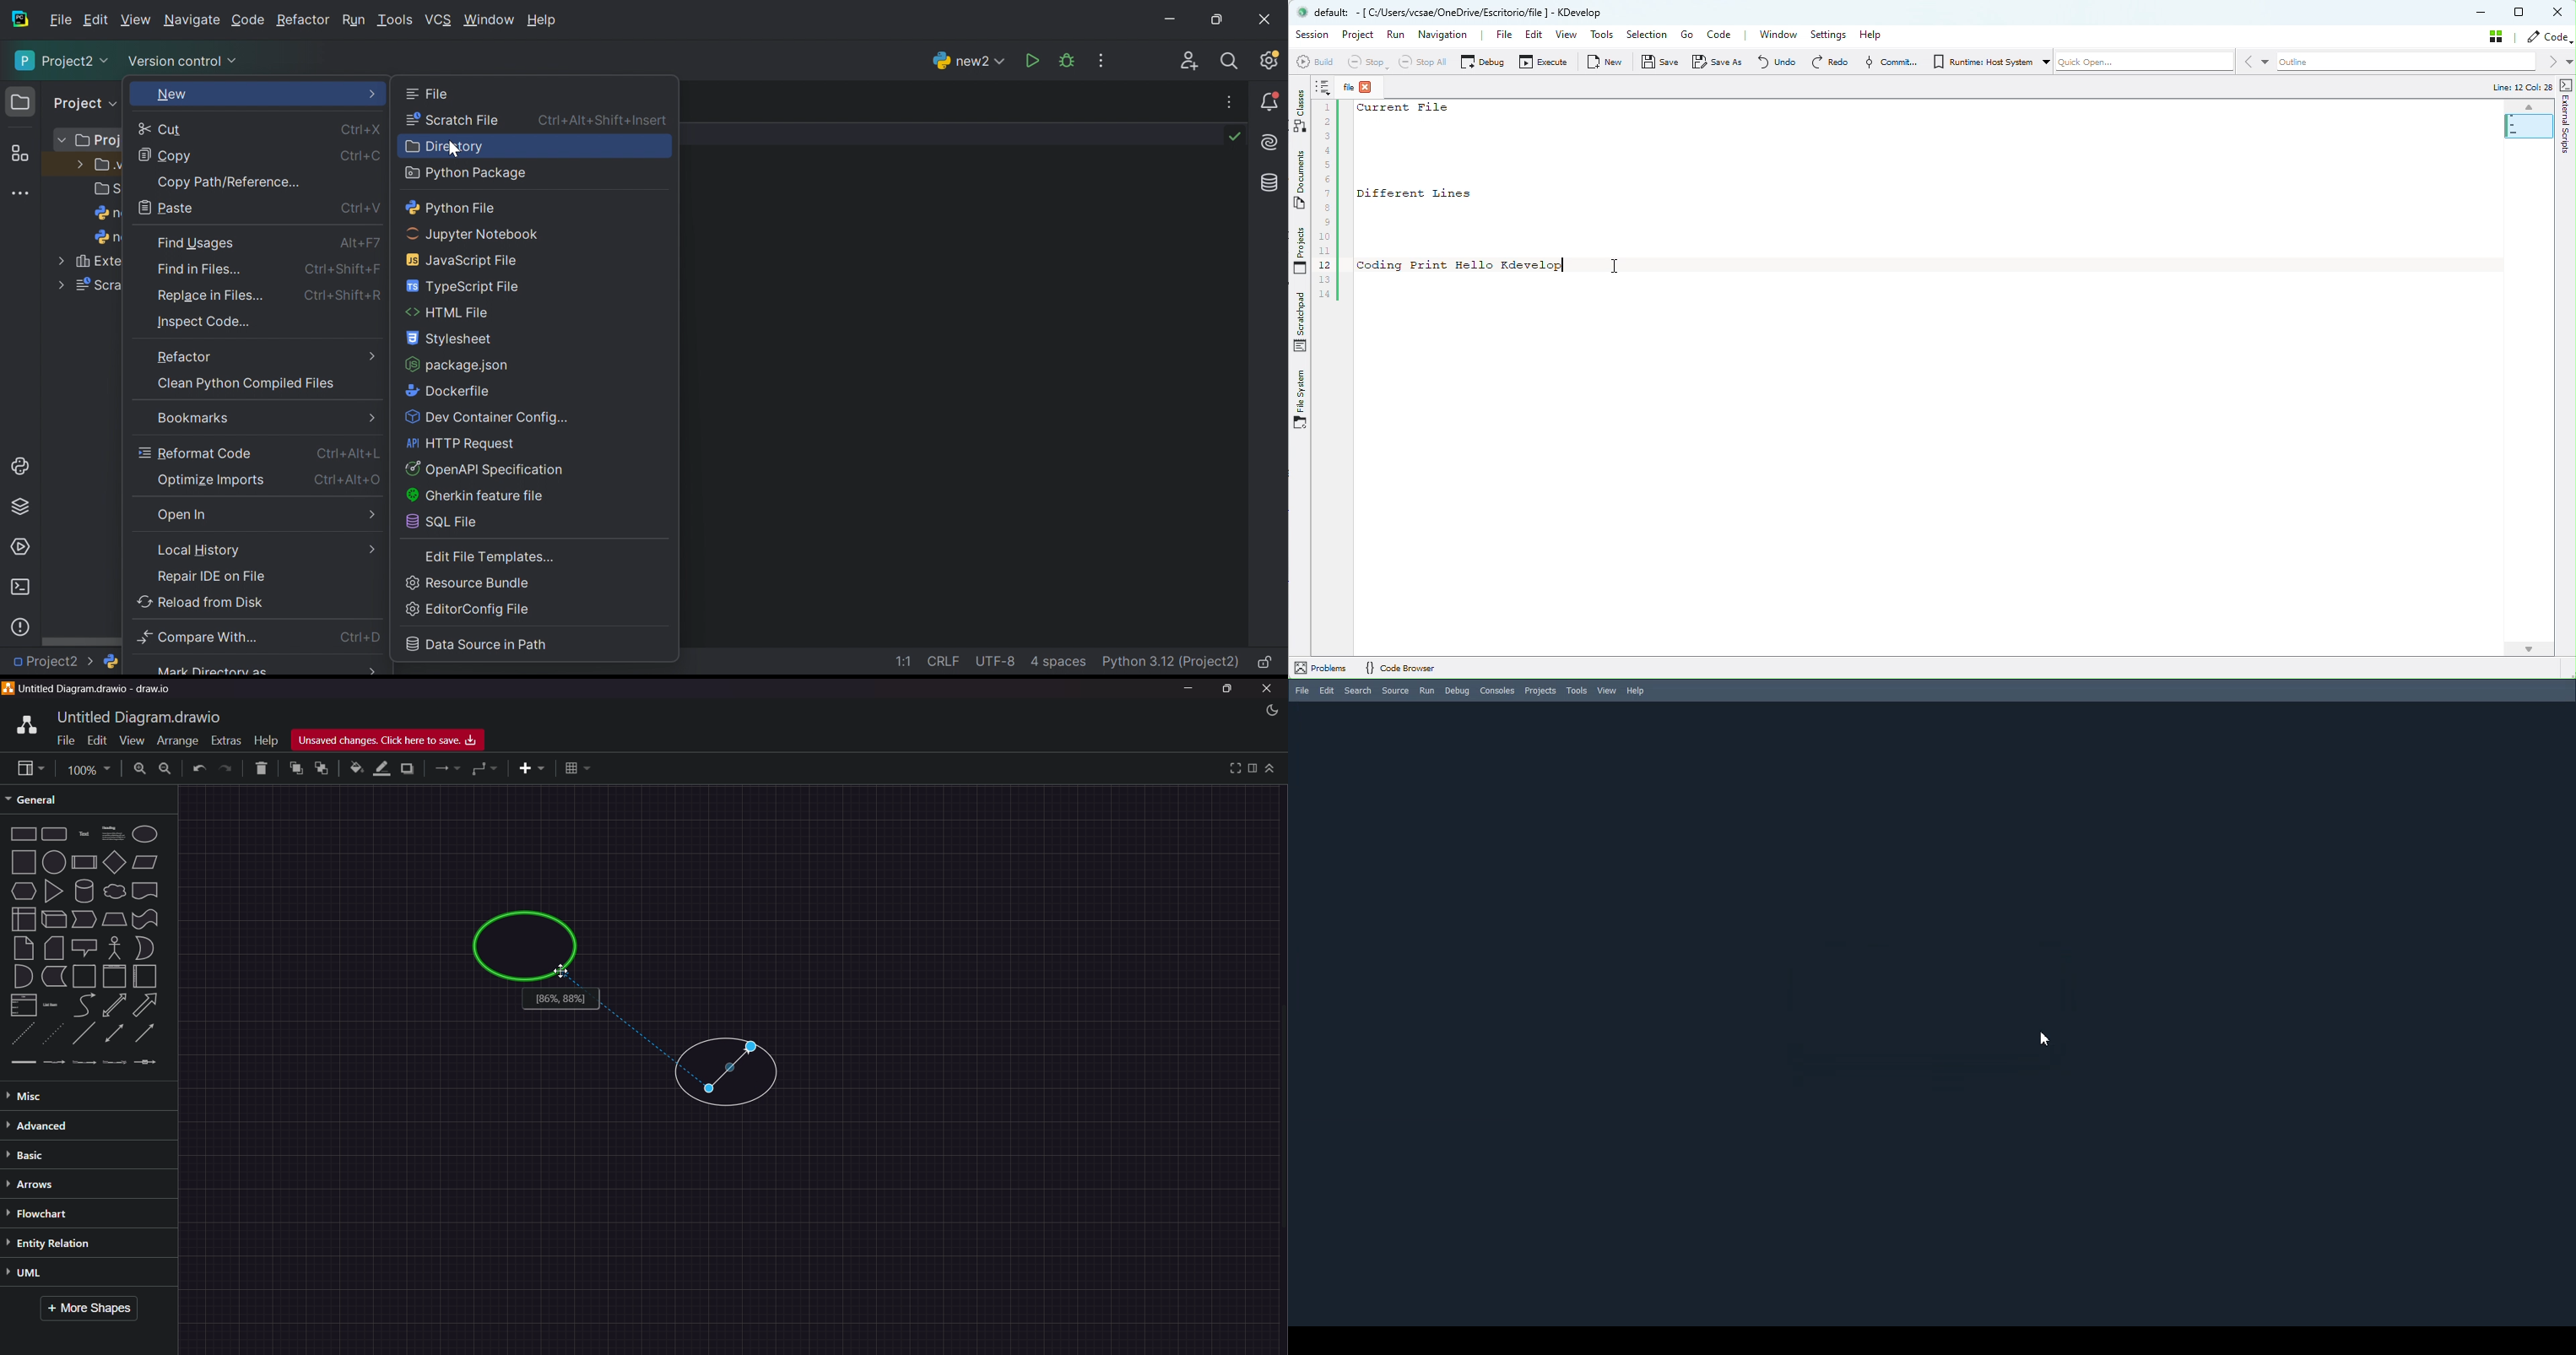  What do you see at coordinates (1637, 691) in the screenshot?
I see `Help` at bounding box center [1637, 691].